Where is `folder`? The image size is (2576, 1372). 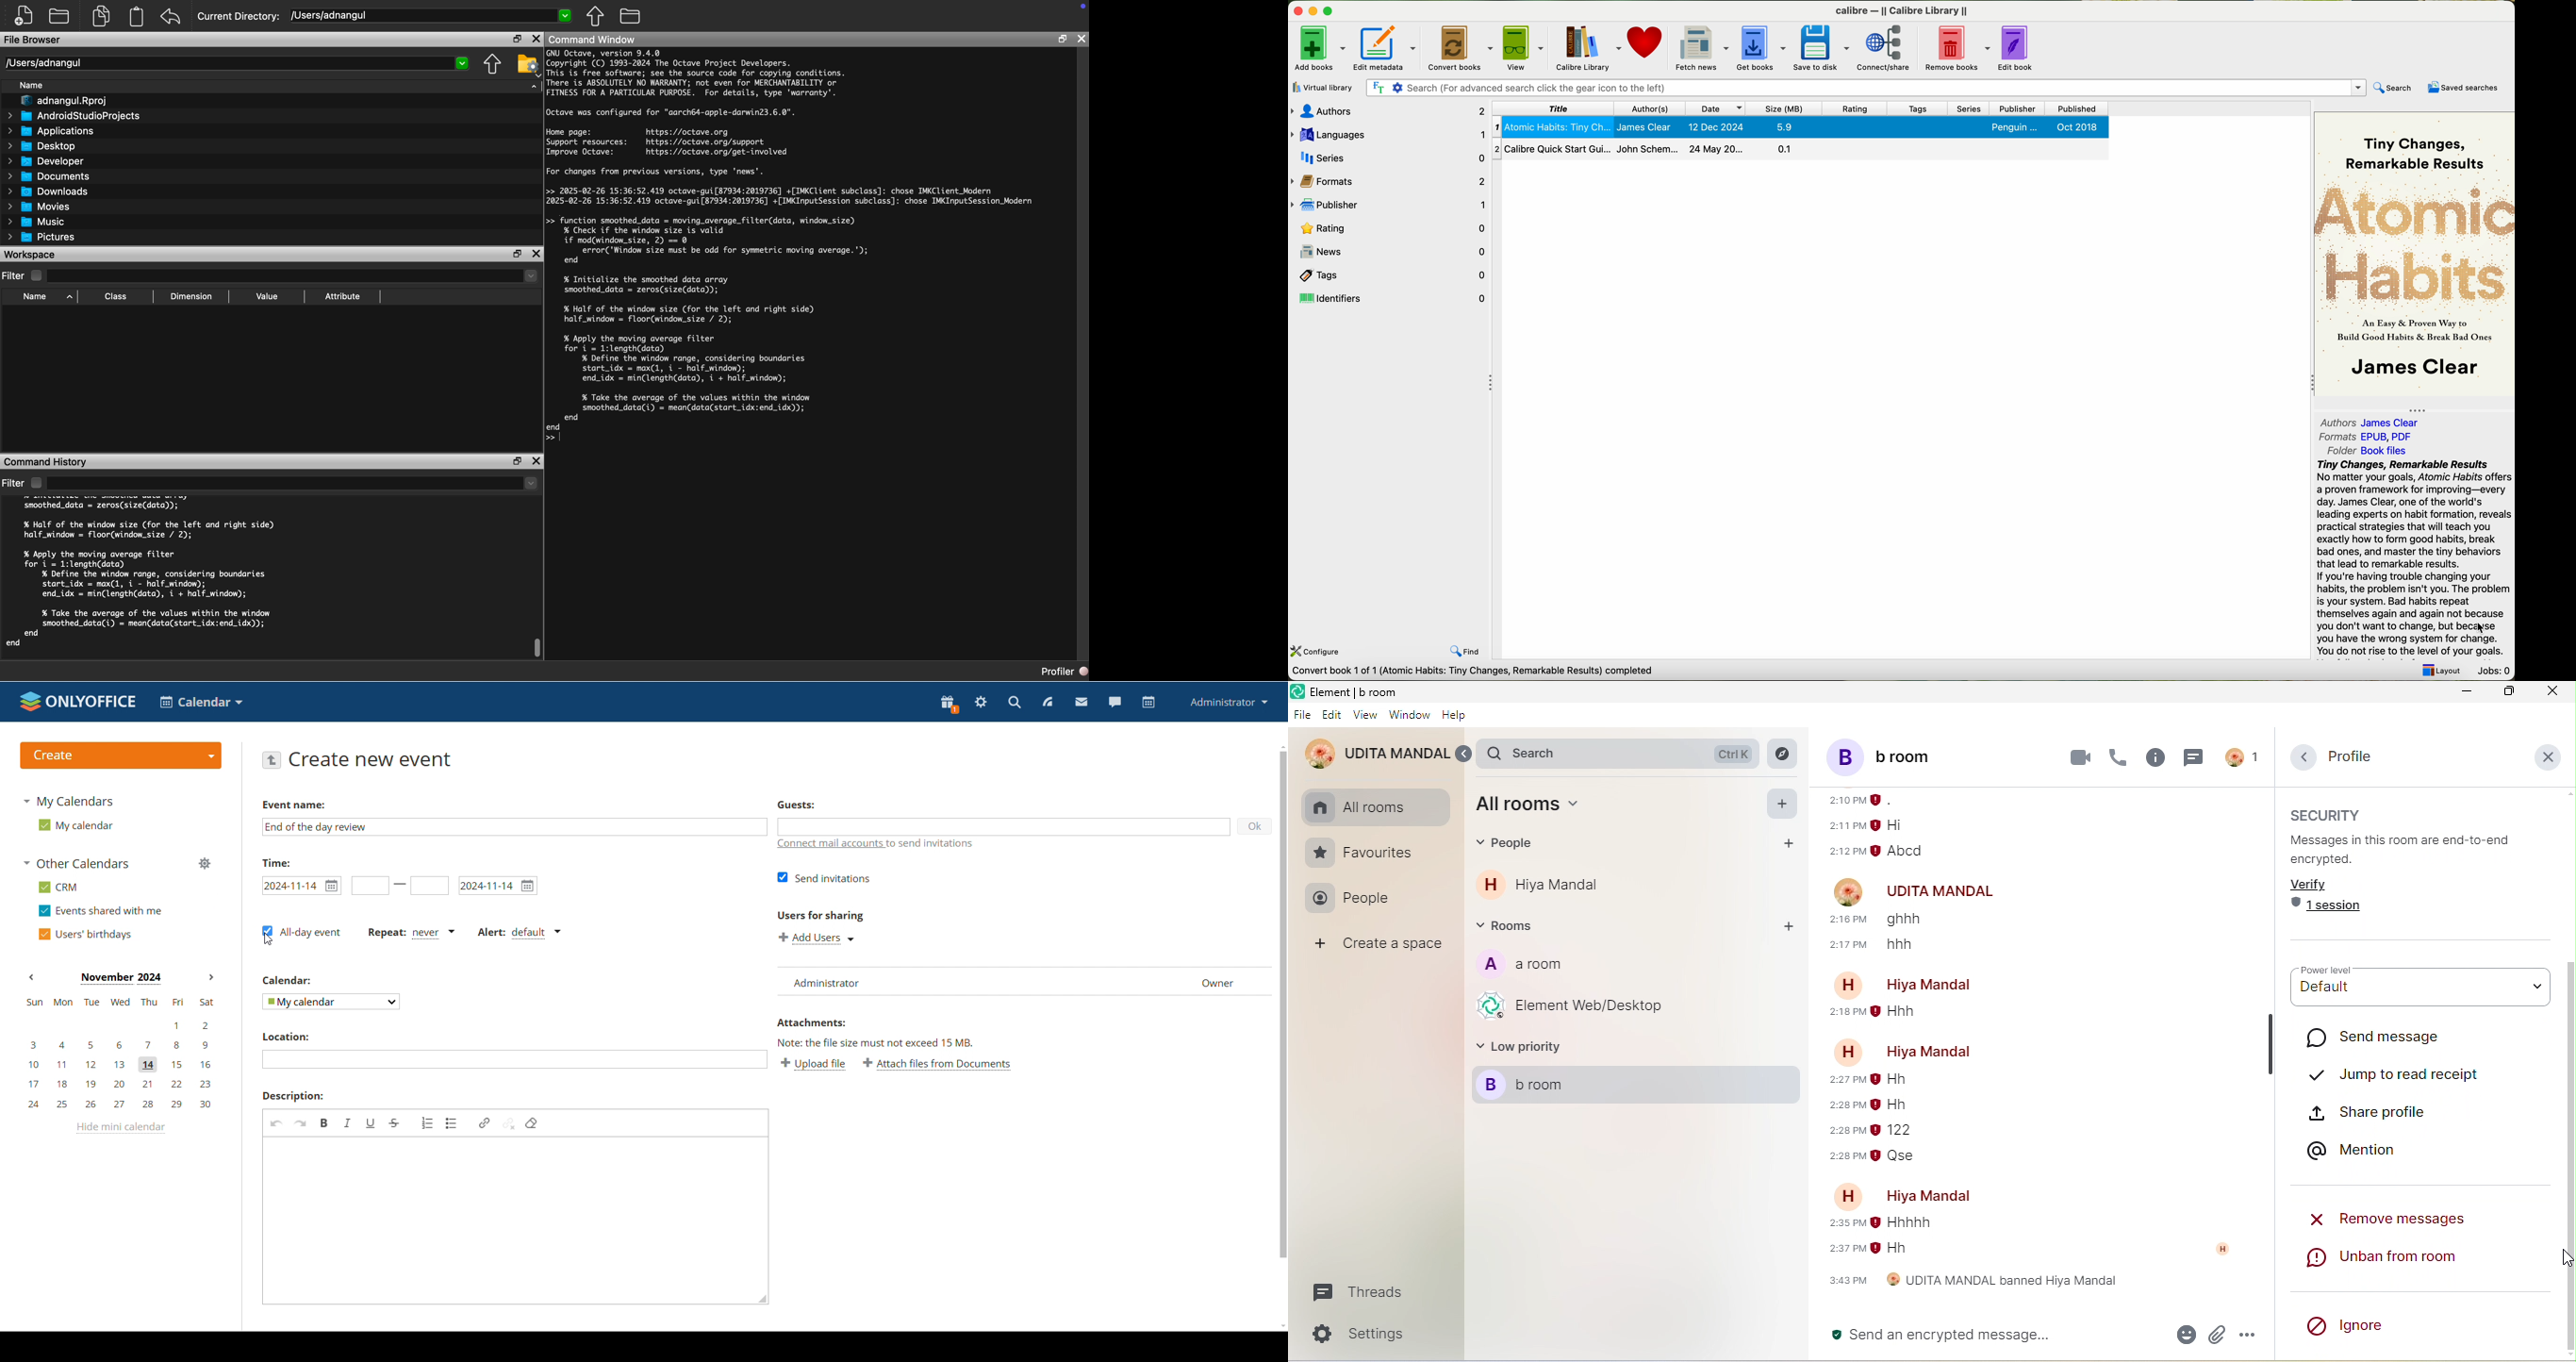
folder is located at coordinates (2365, 451).